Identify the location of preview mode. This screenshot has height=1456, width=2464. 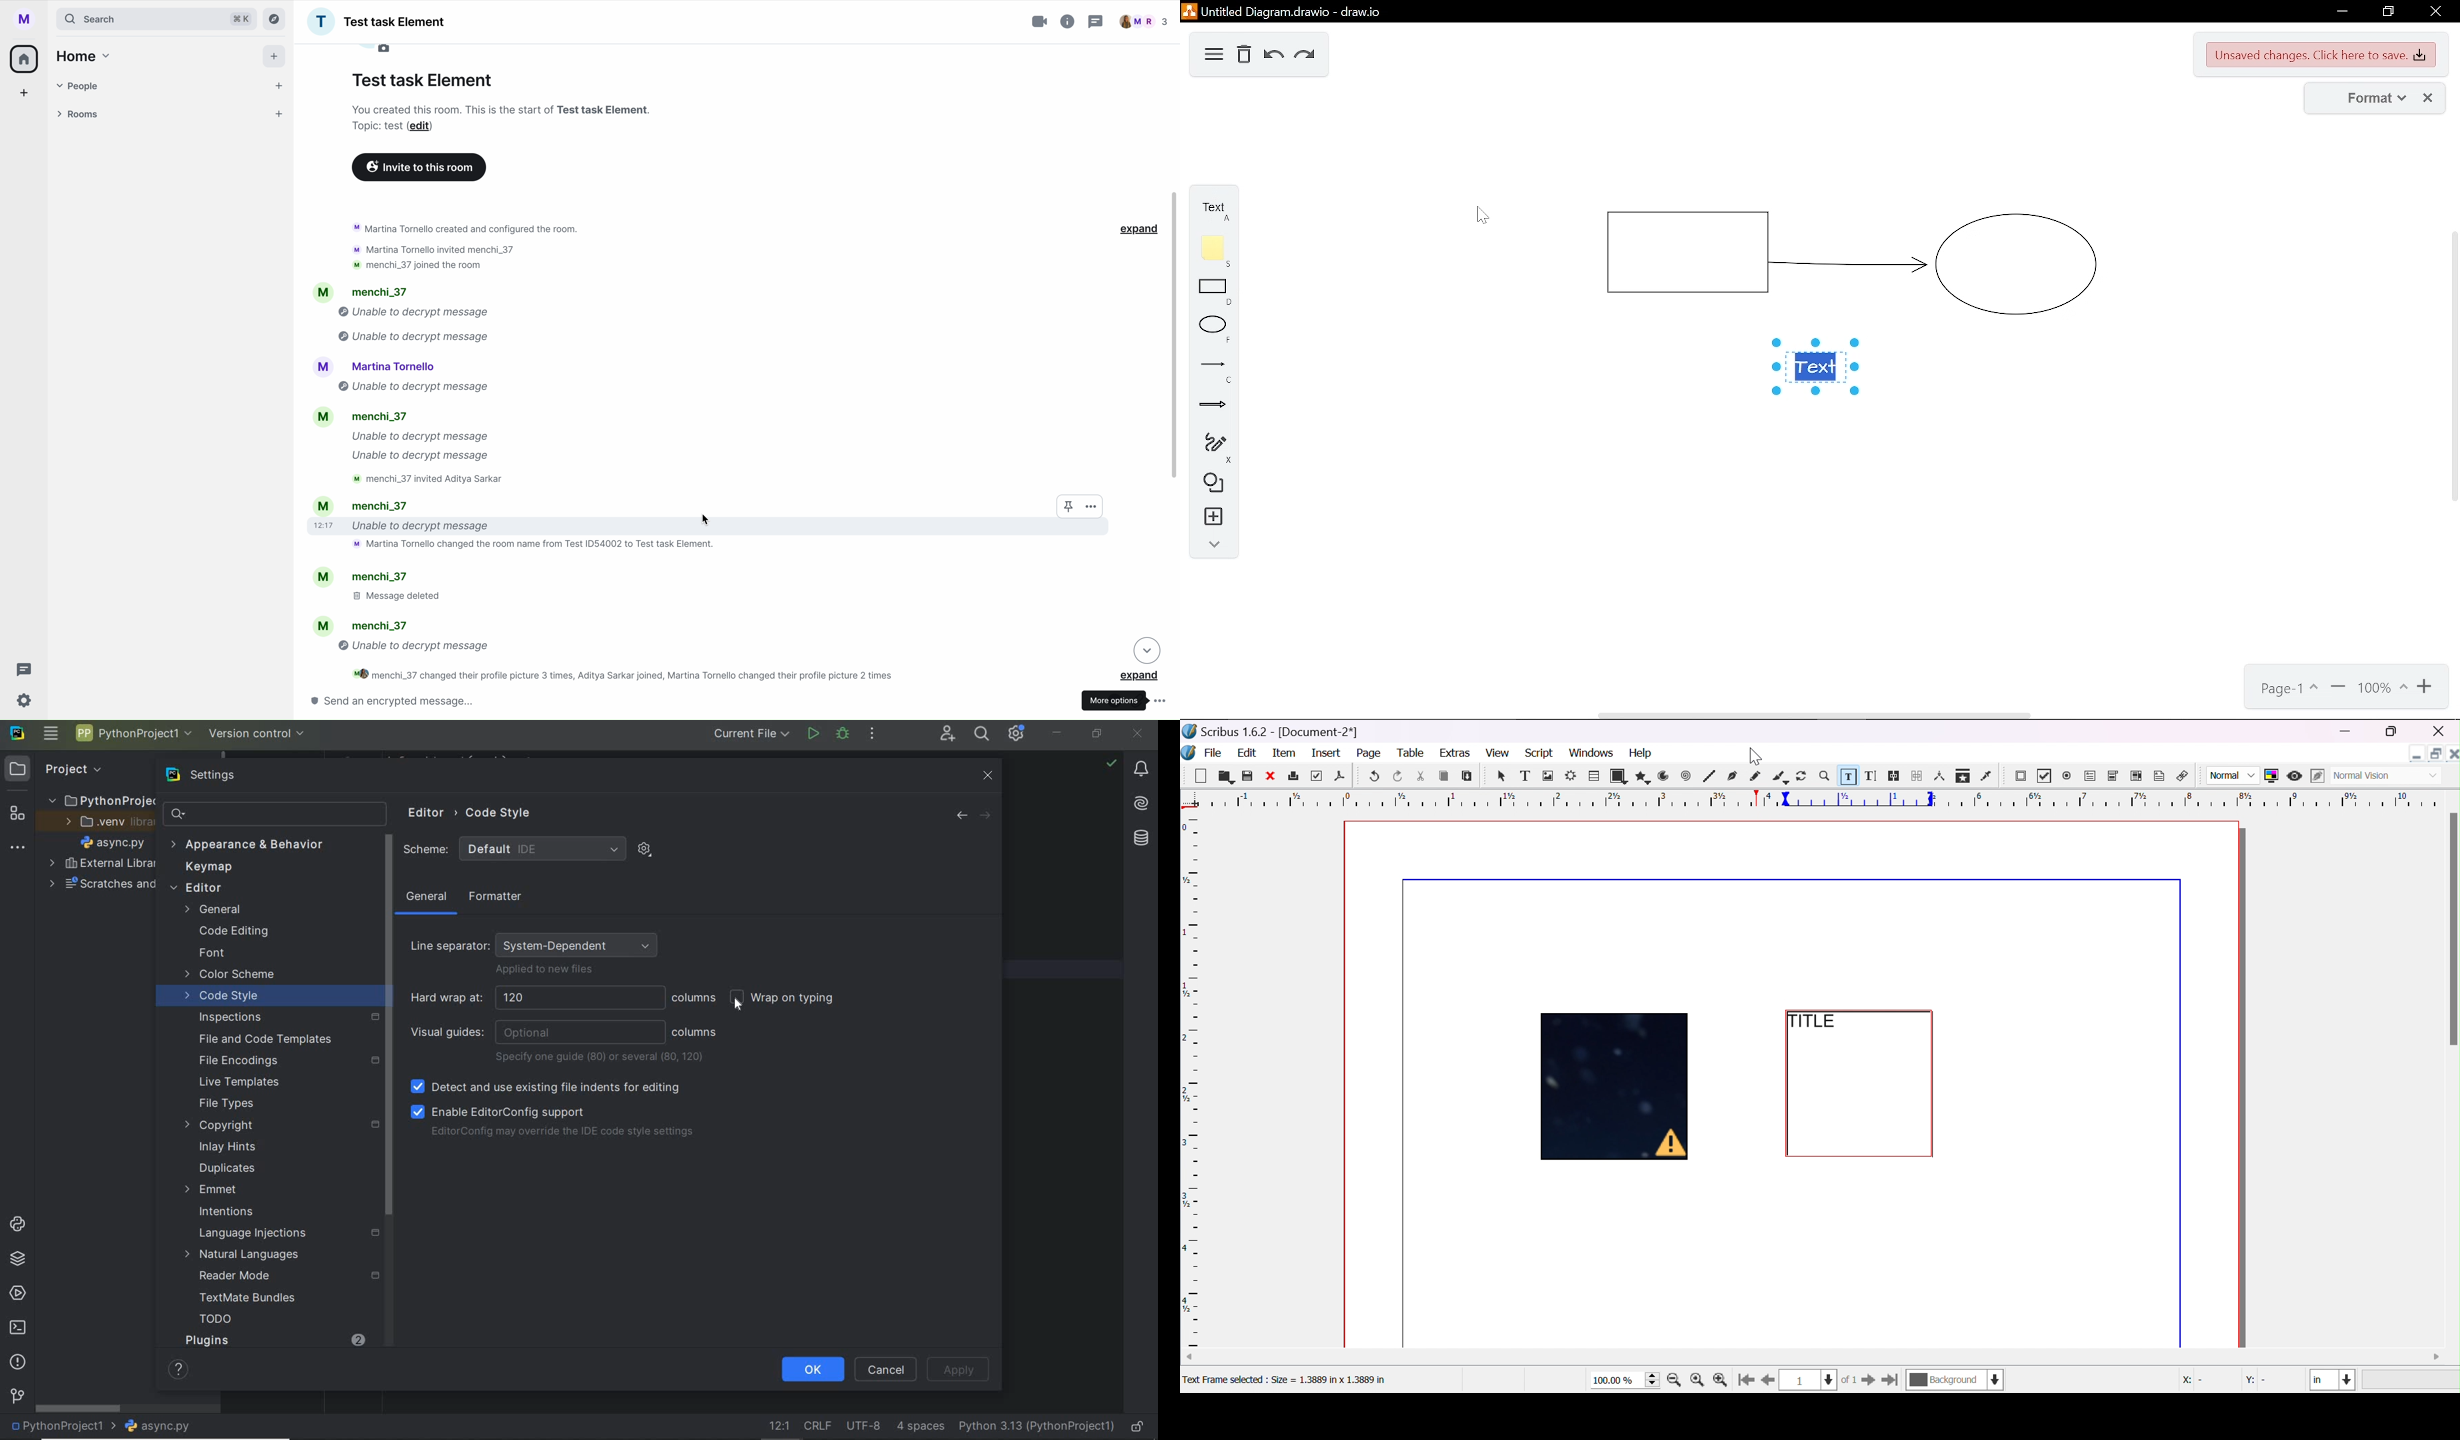
(2296, 776).